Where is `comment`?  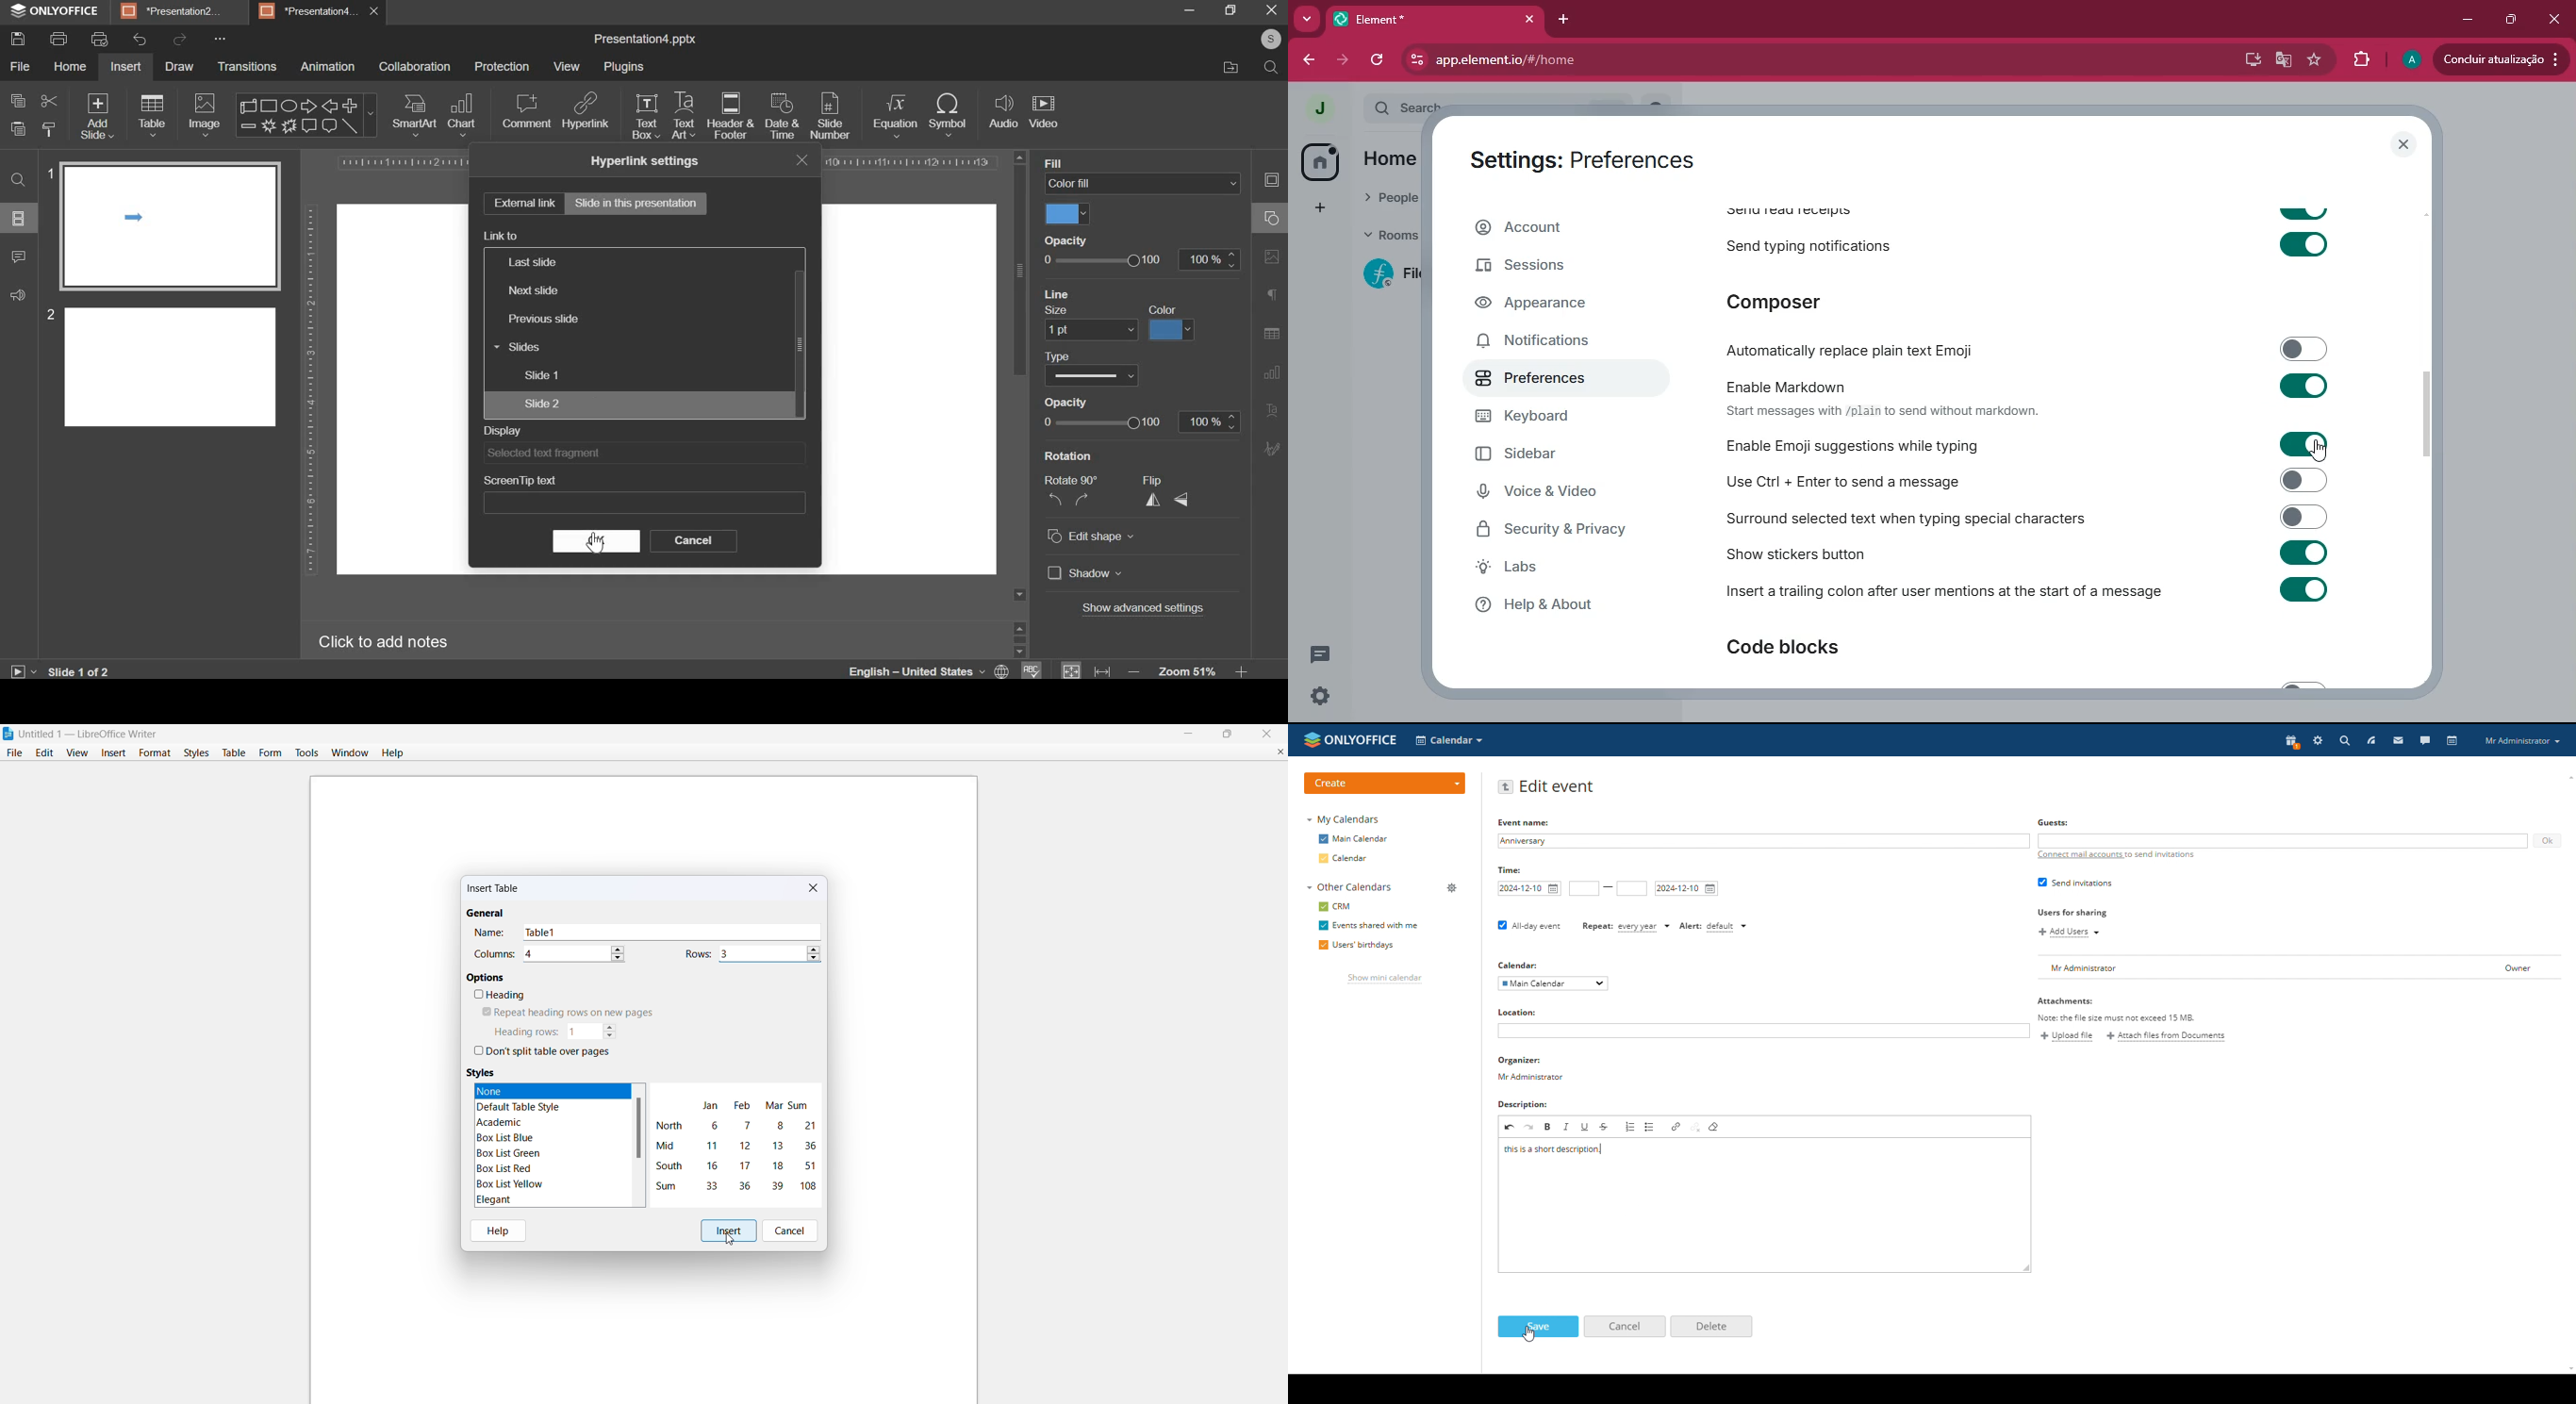 comment is located at coordinates (525, 112).